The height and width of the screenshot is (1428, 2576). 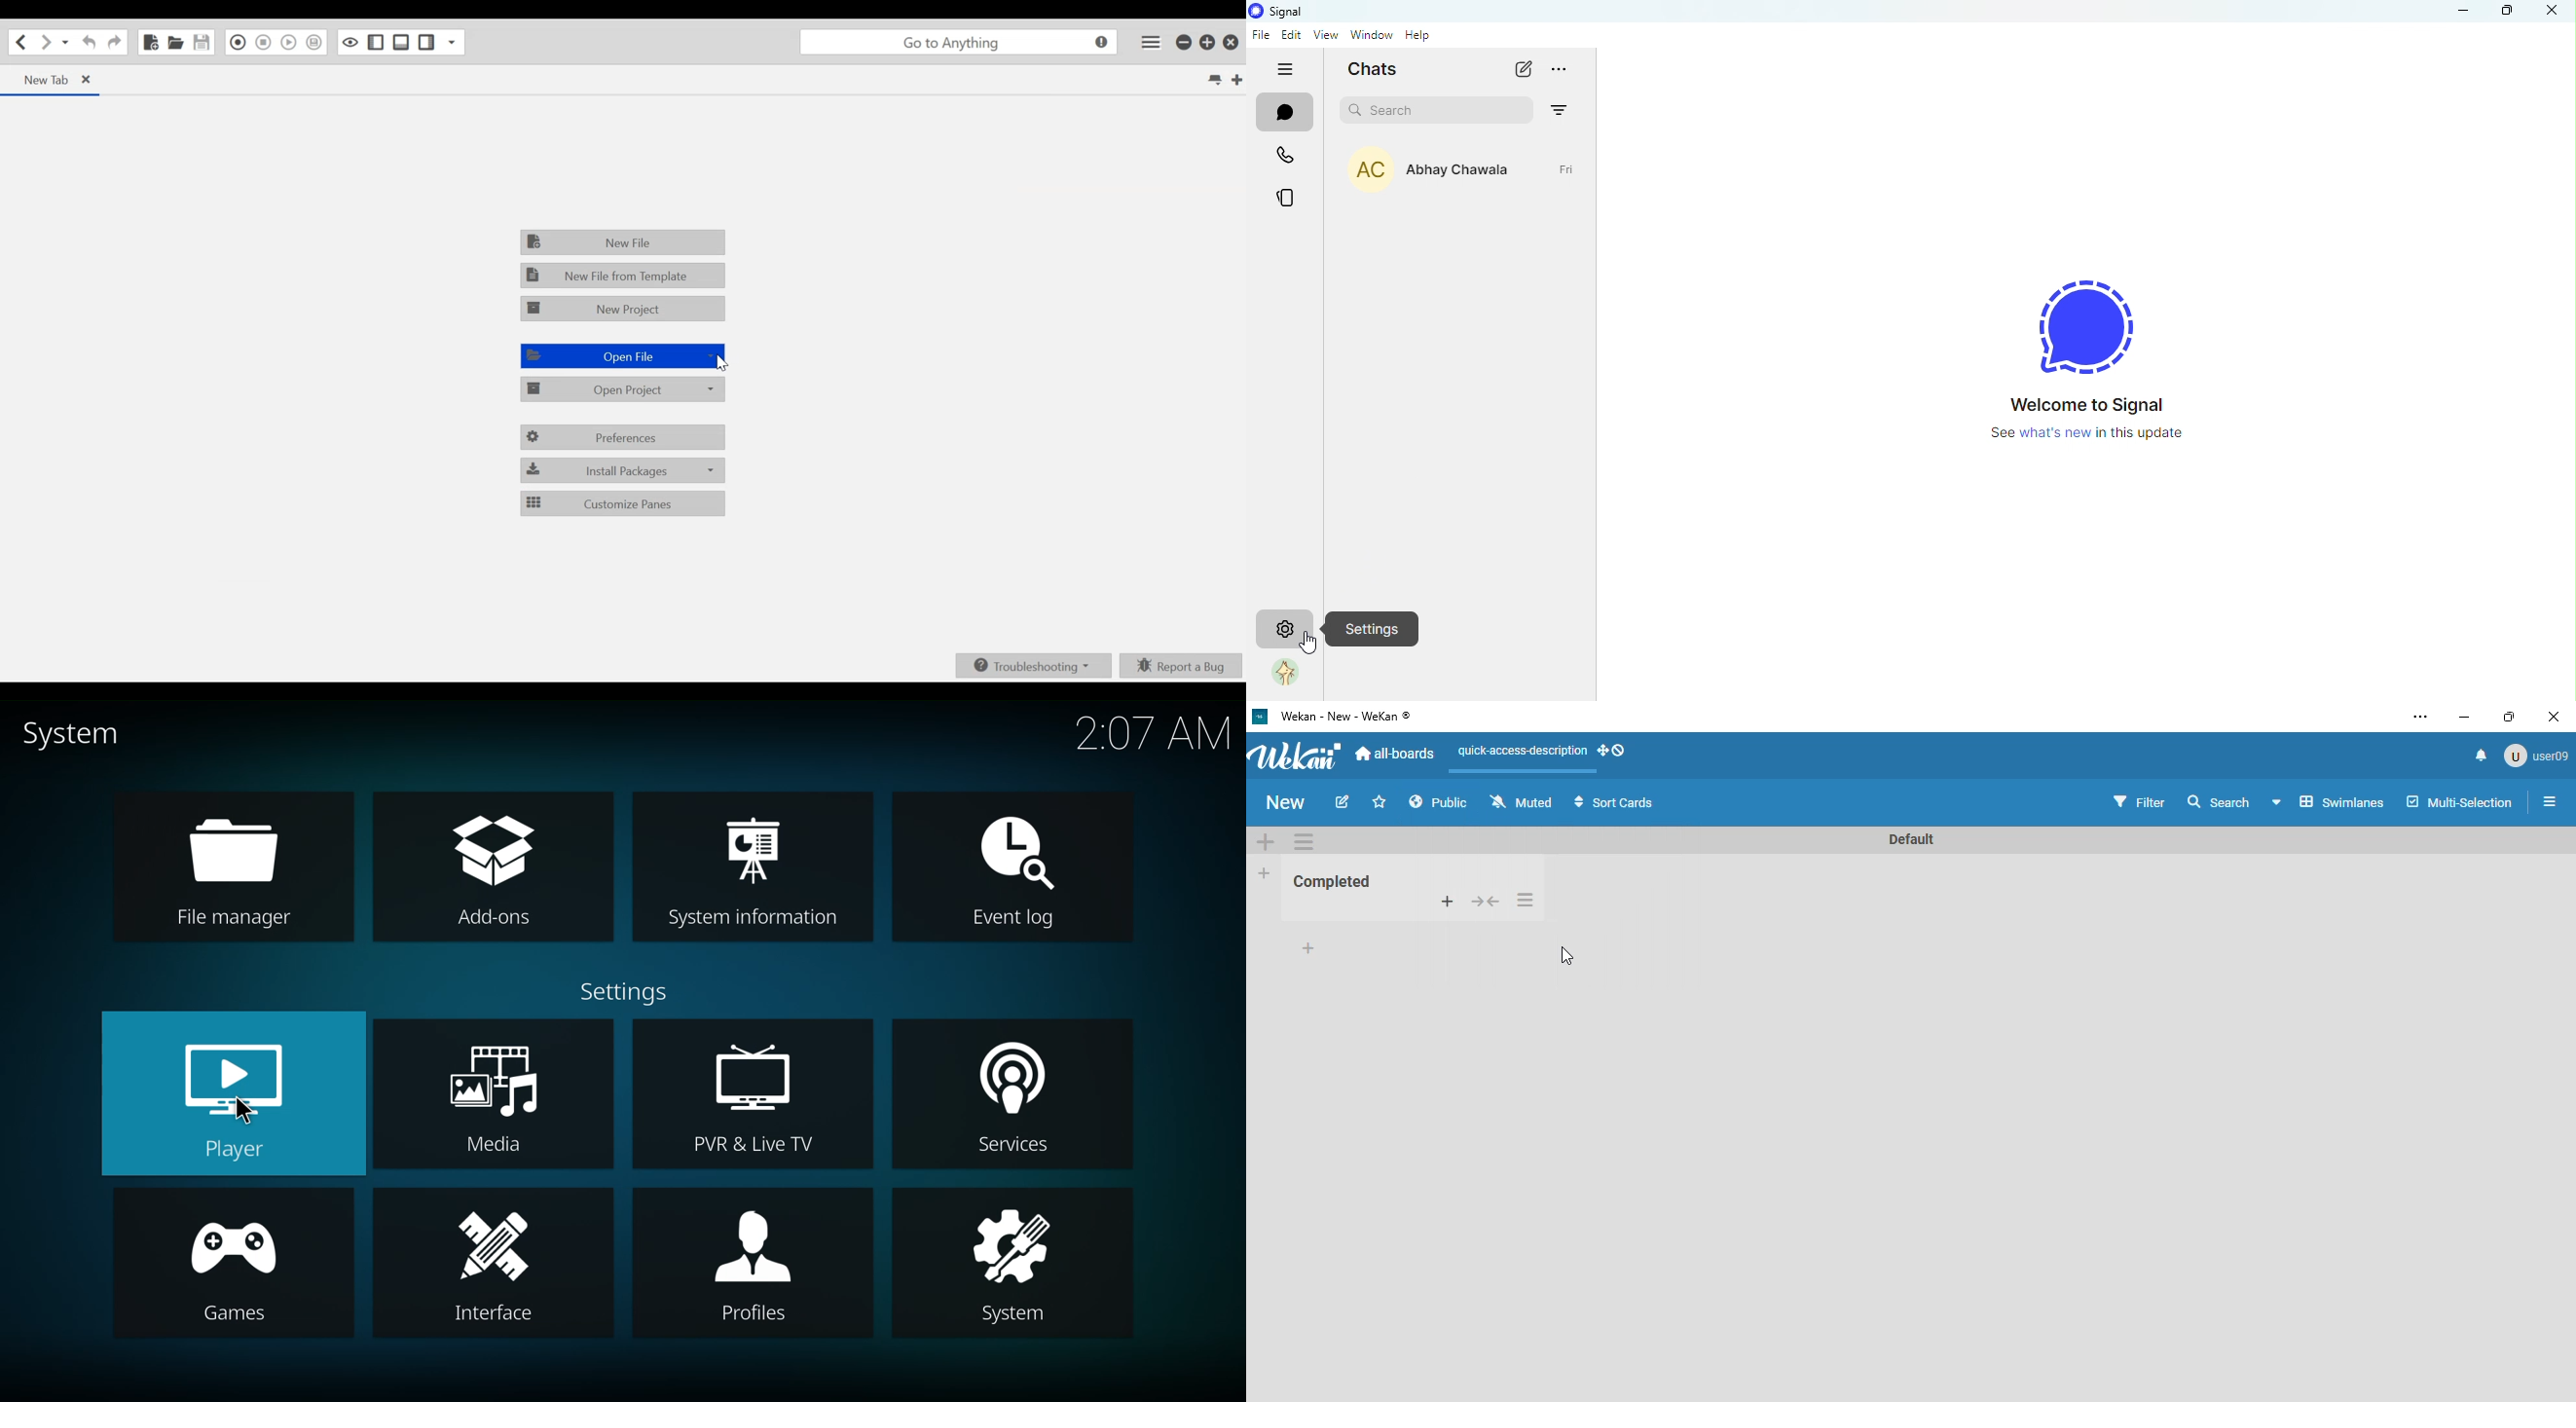 What do you see at coordinates (1265, 36) in the screenshot?
I see `file` at bounding box center [1265, 36].